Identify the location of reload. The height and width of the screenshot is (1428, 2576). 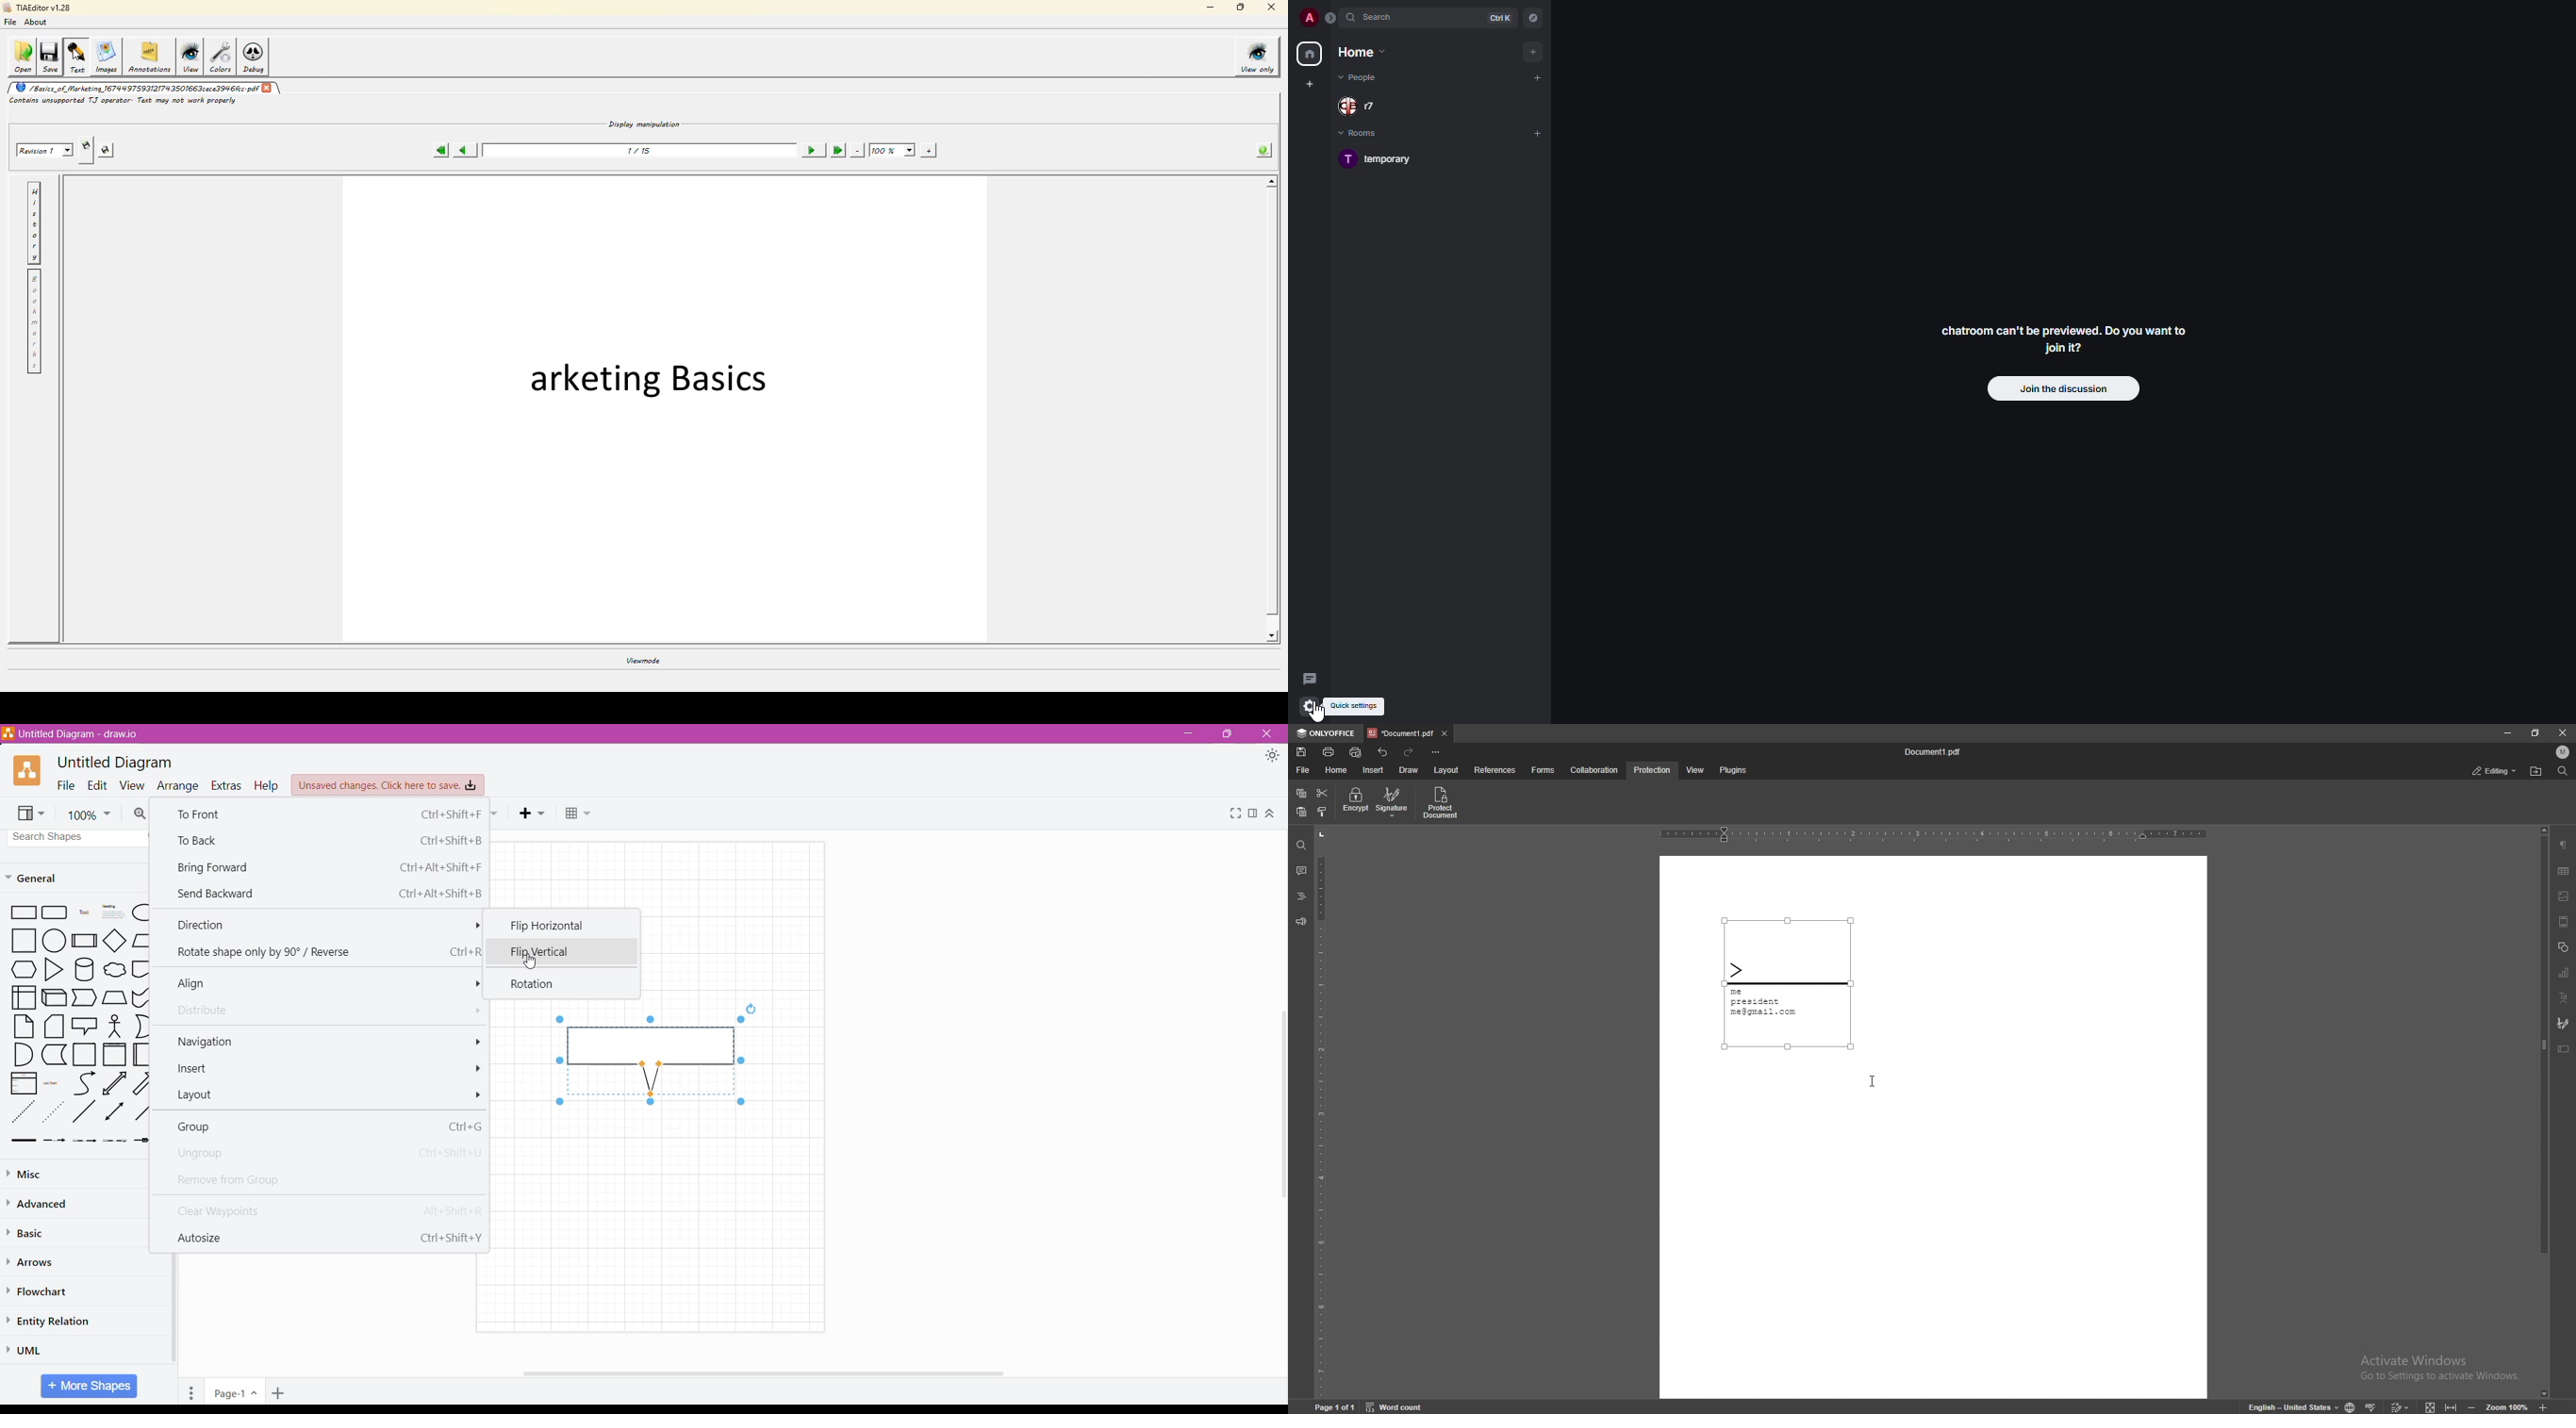
(750, 1007).